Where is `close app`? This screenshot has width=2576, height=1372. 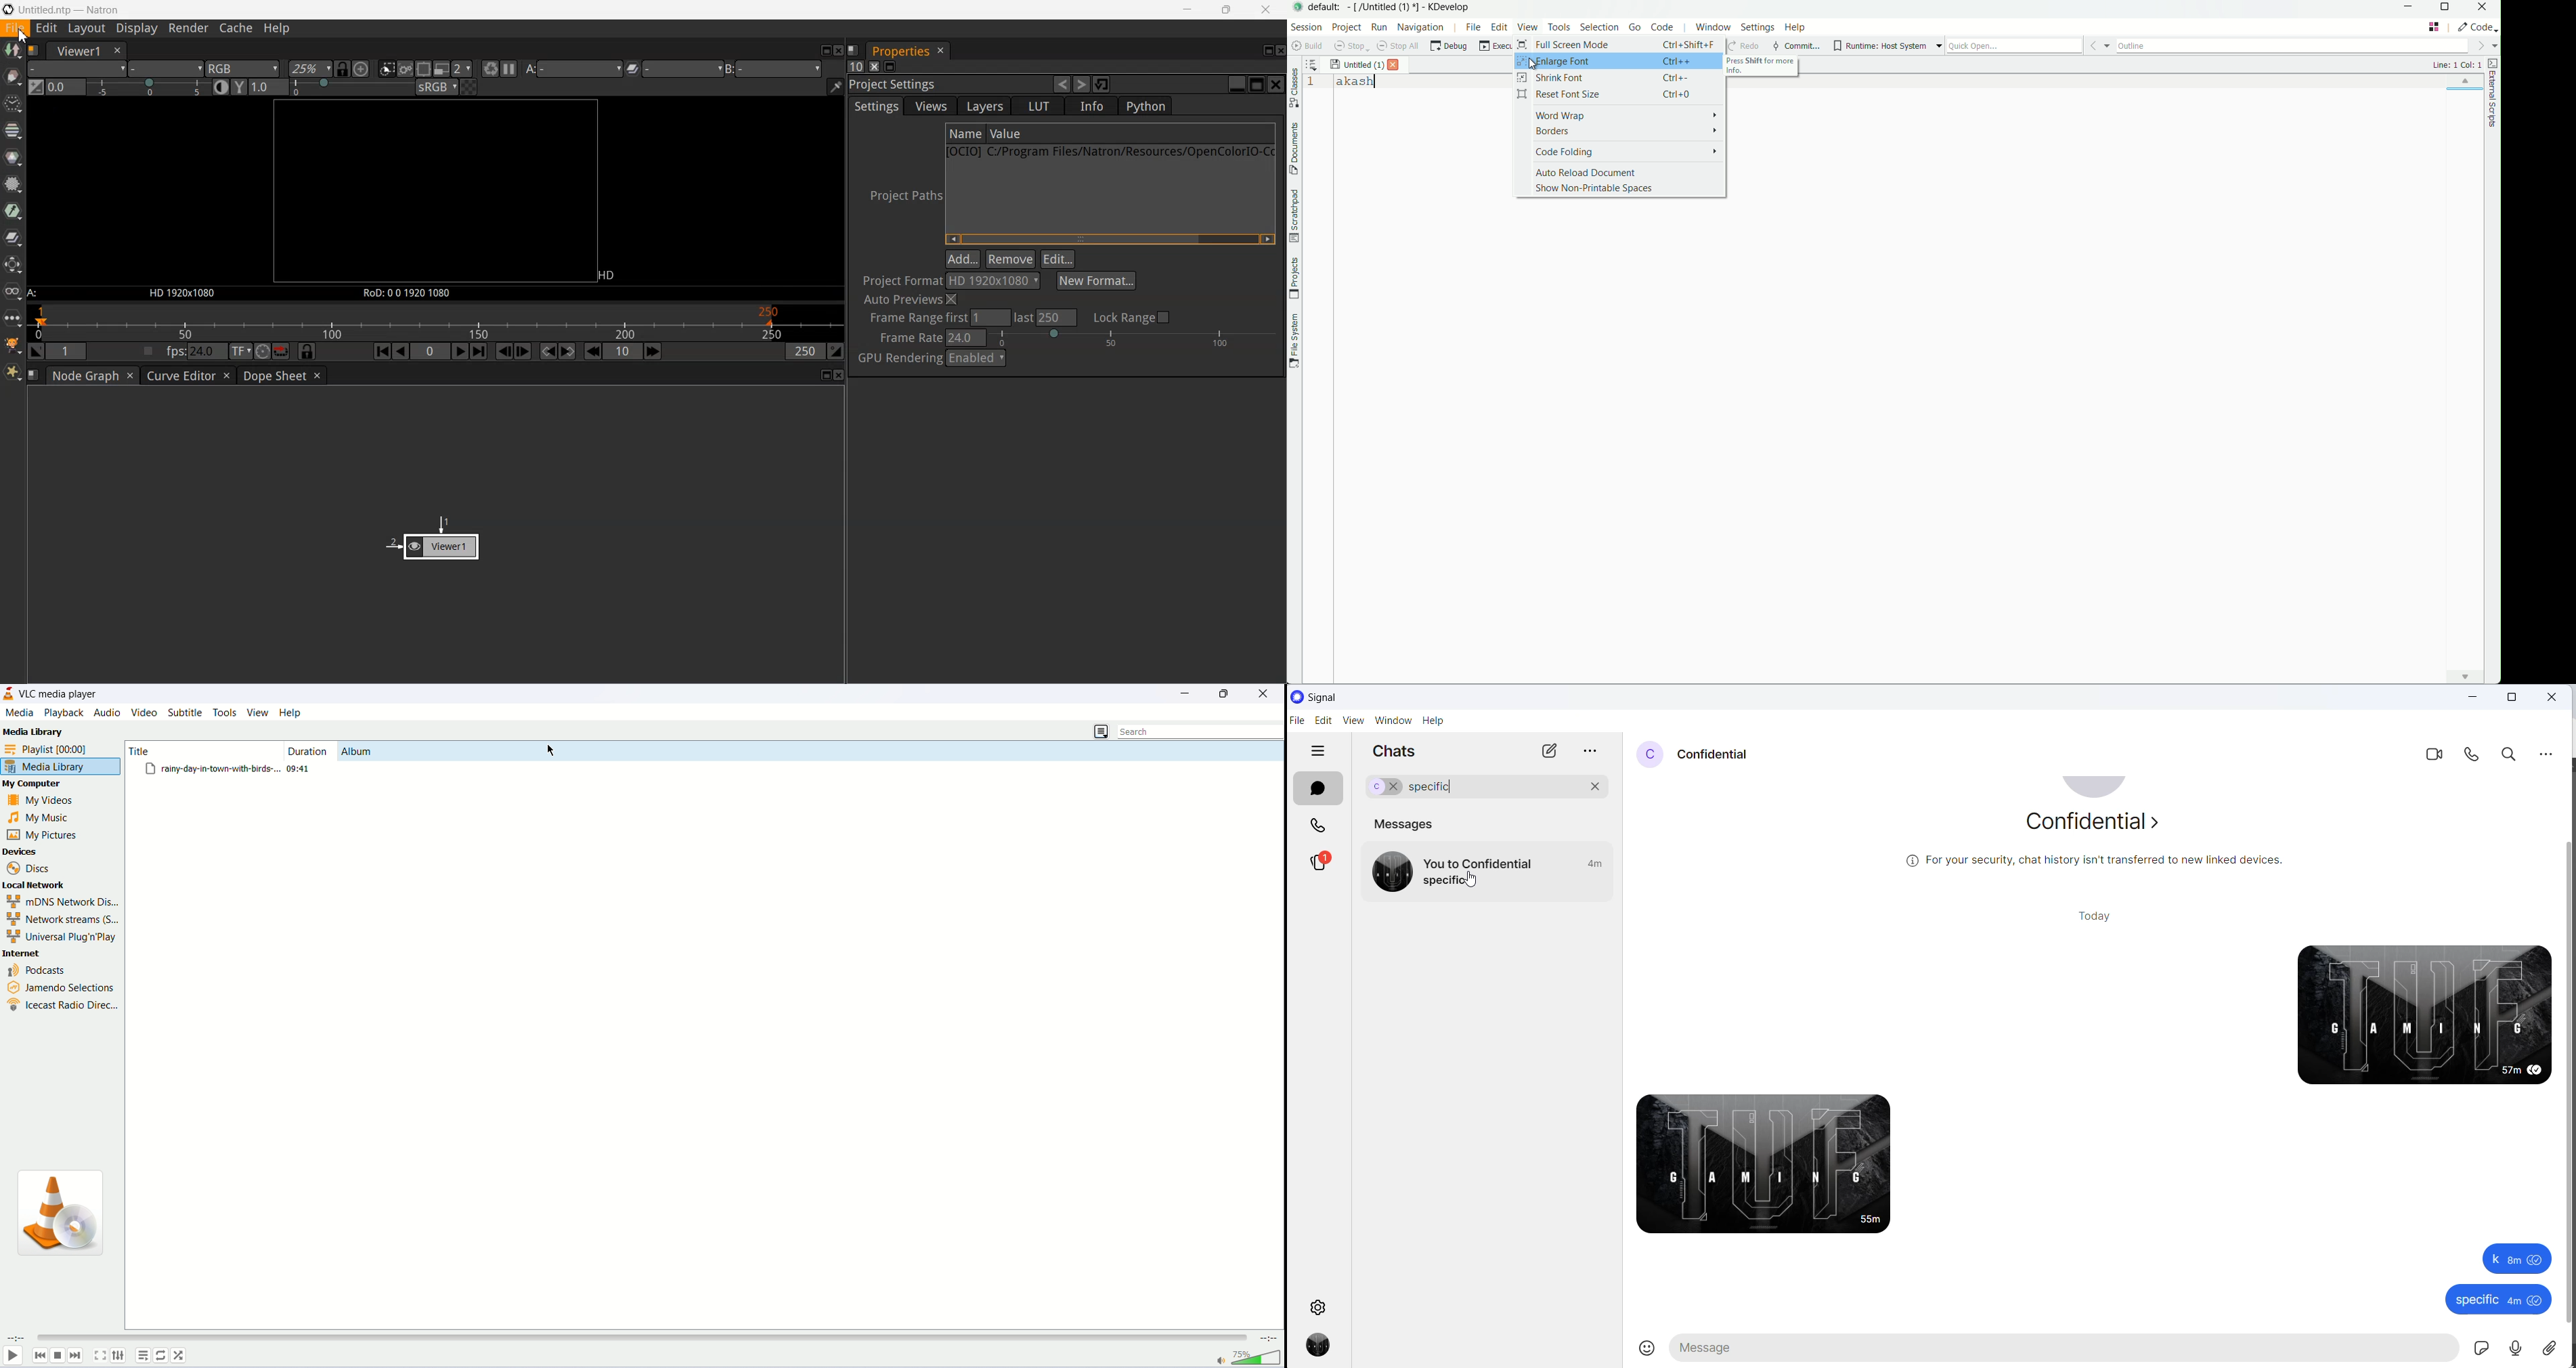
close app is located at coordinates (2487, 8).